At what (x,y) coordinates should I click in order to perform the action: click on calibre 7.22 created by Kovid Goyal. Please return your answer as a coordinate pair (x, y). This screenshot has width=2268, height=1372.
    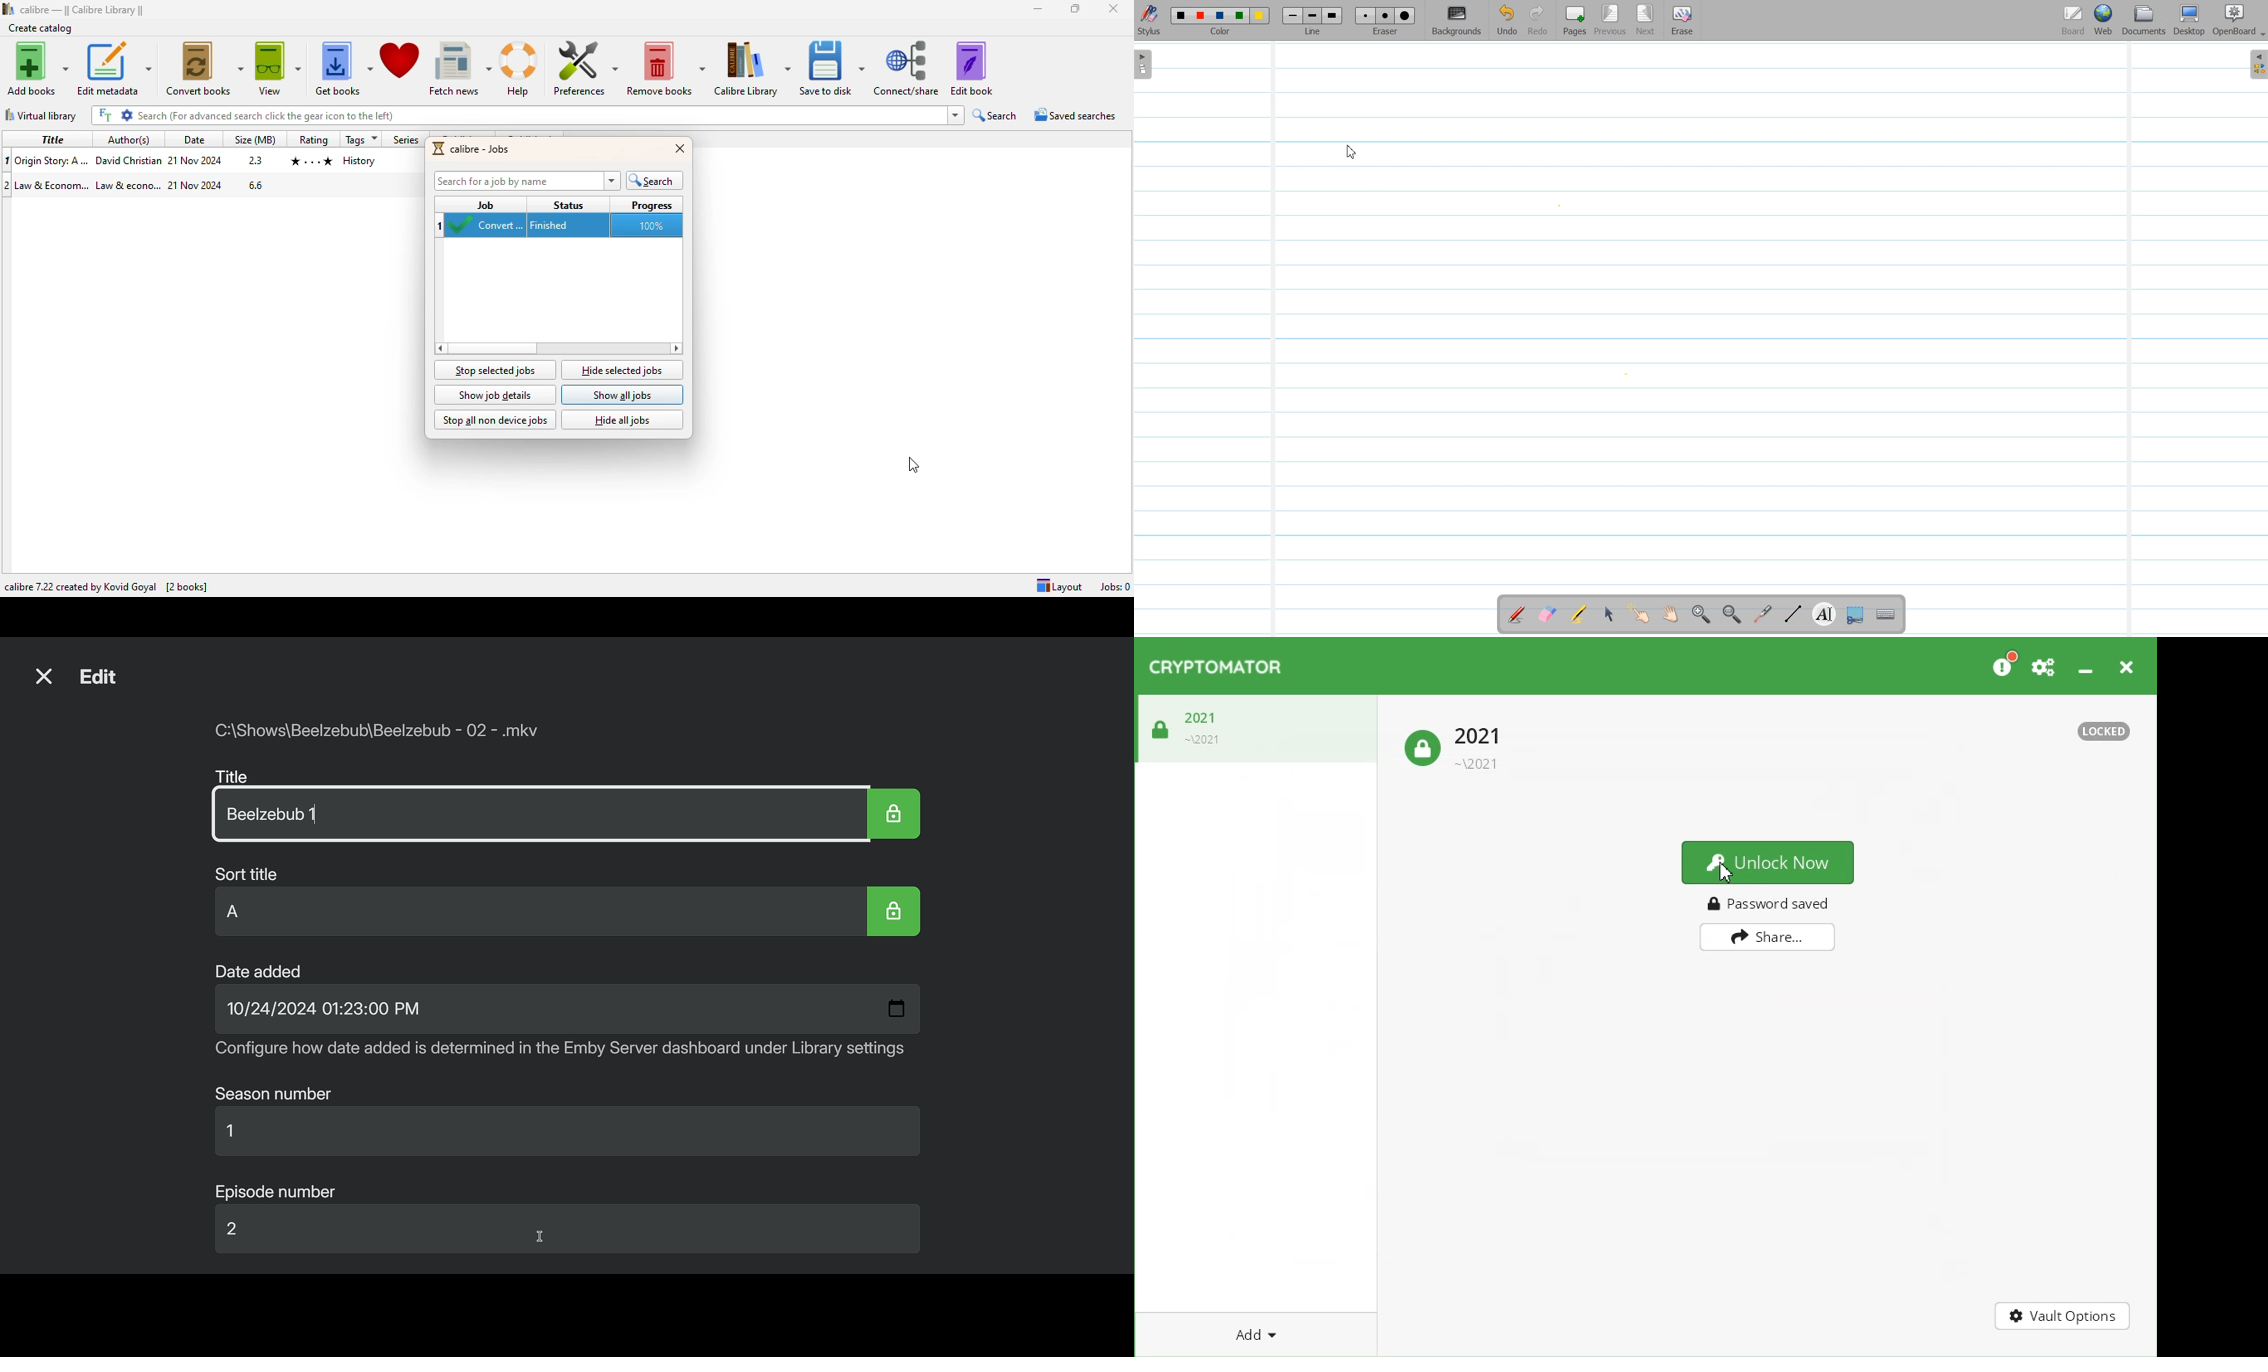
    Looking at the image, I should click on (79, 588).